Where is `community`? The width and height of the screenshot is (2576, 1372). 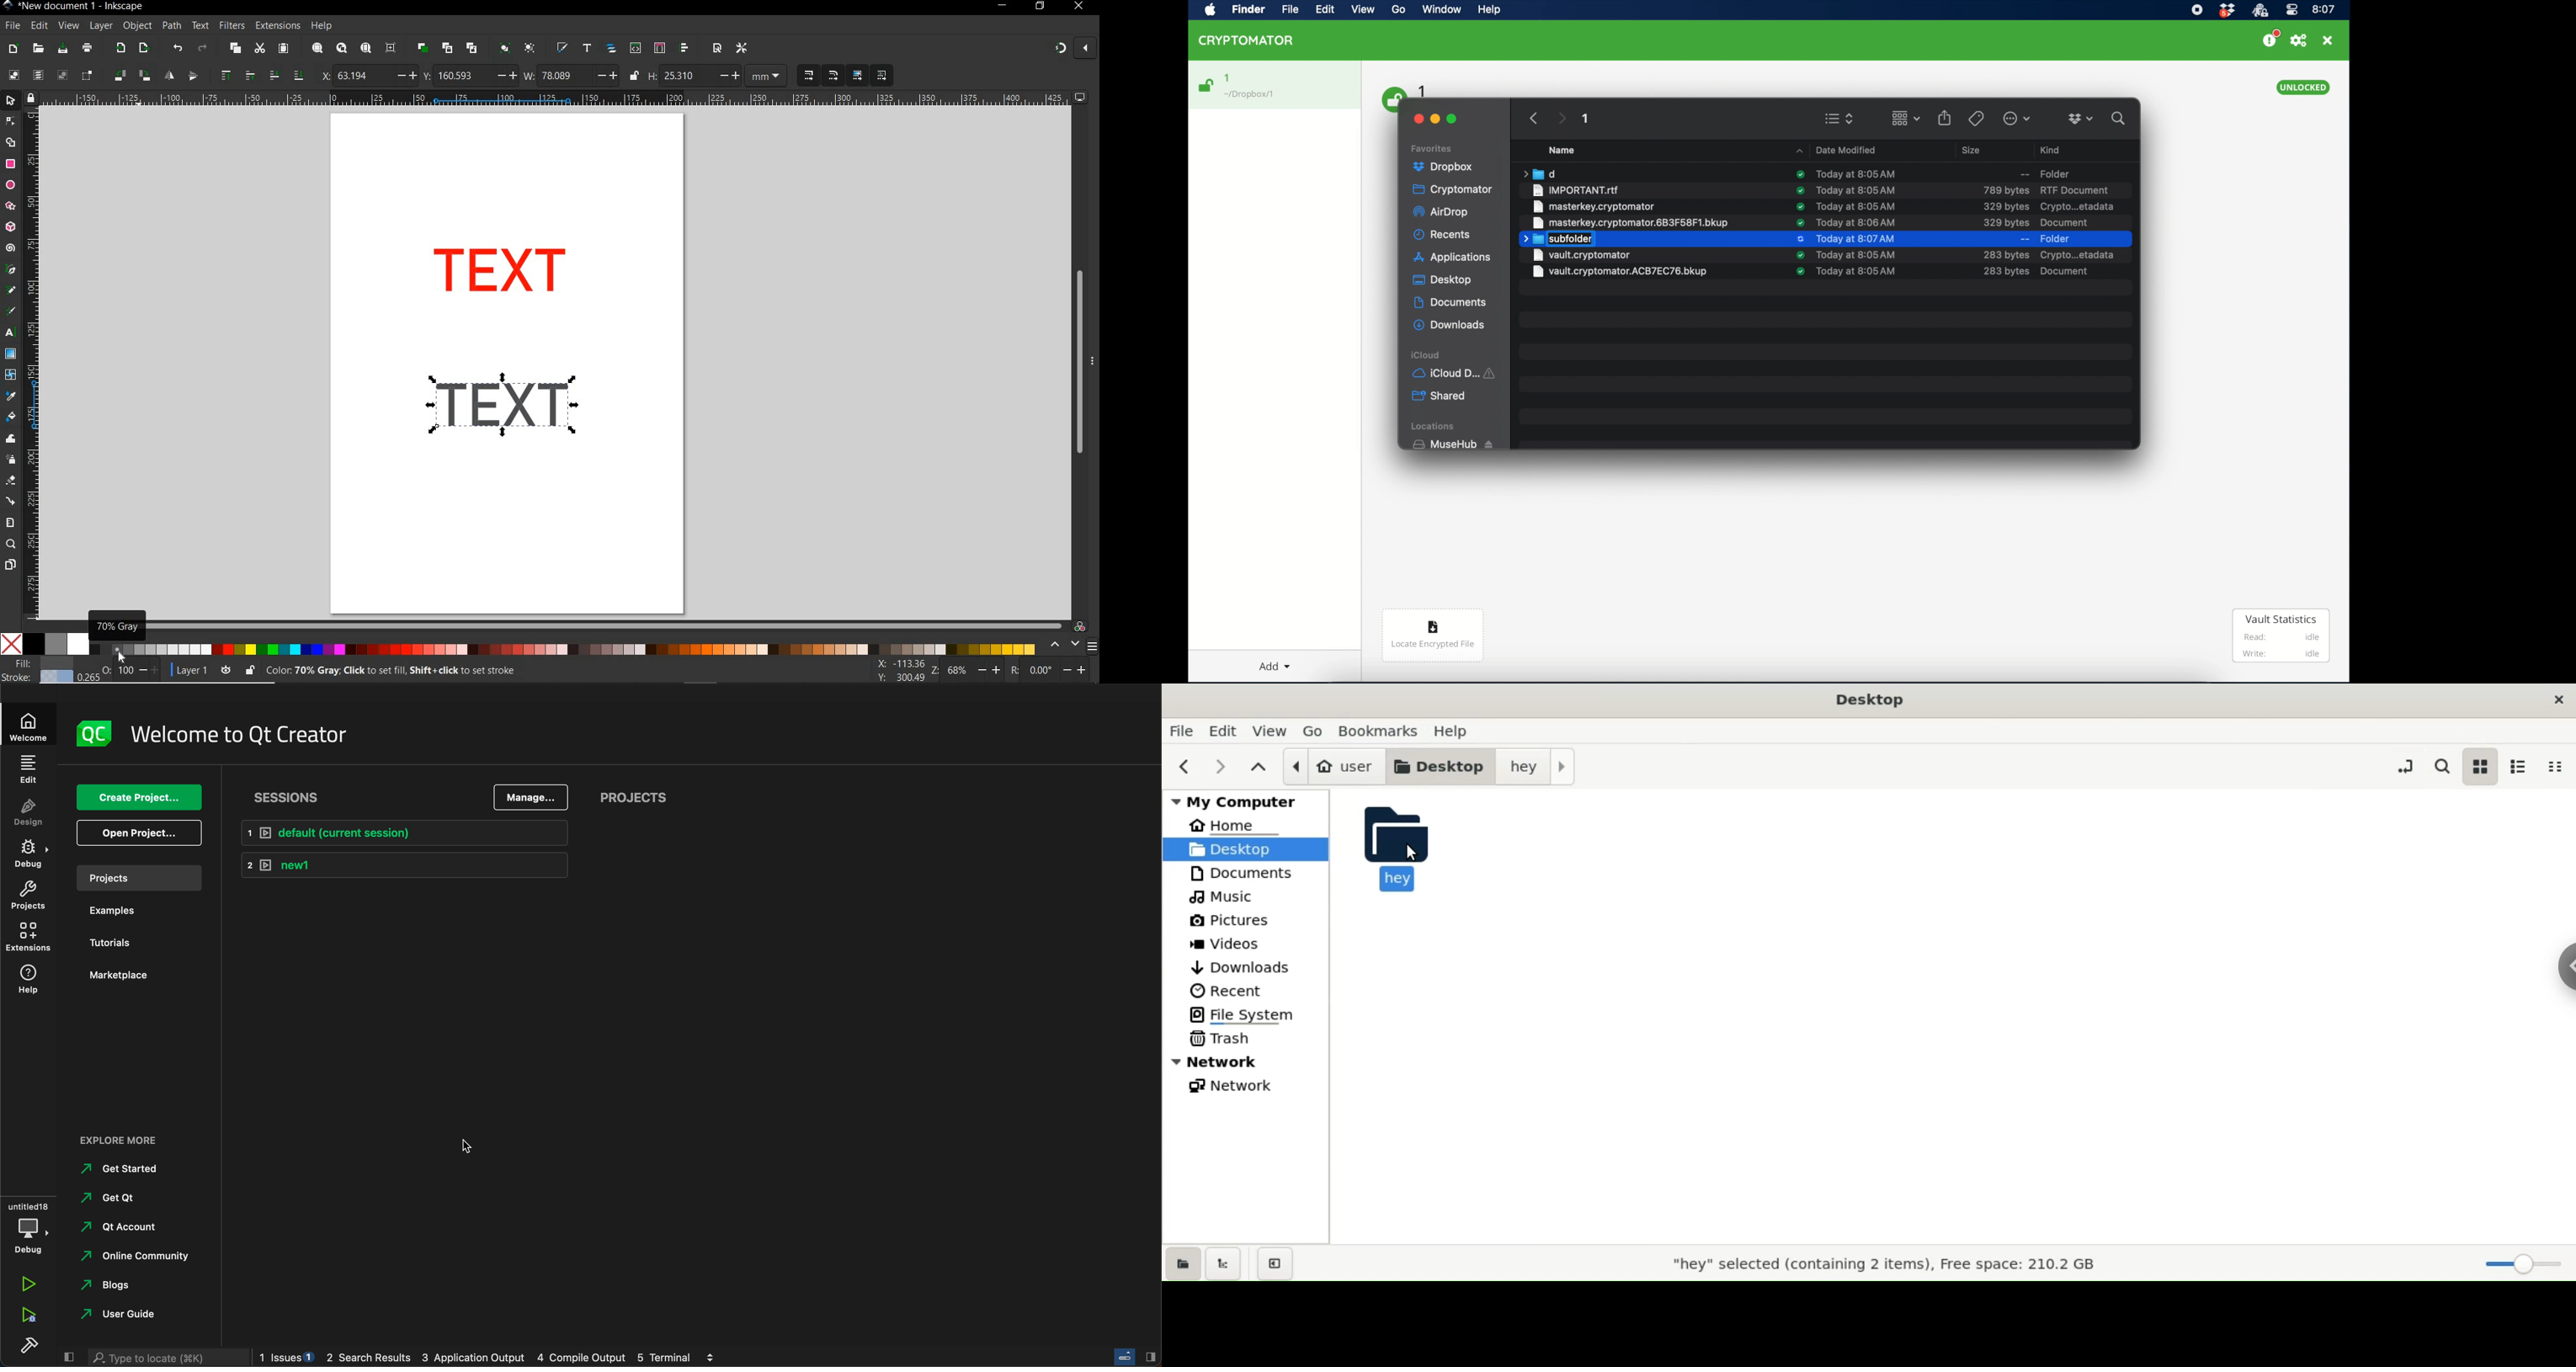
community is located at coordinates (137, 1257).